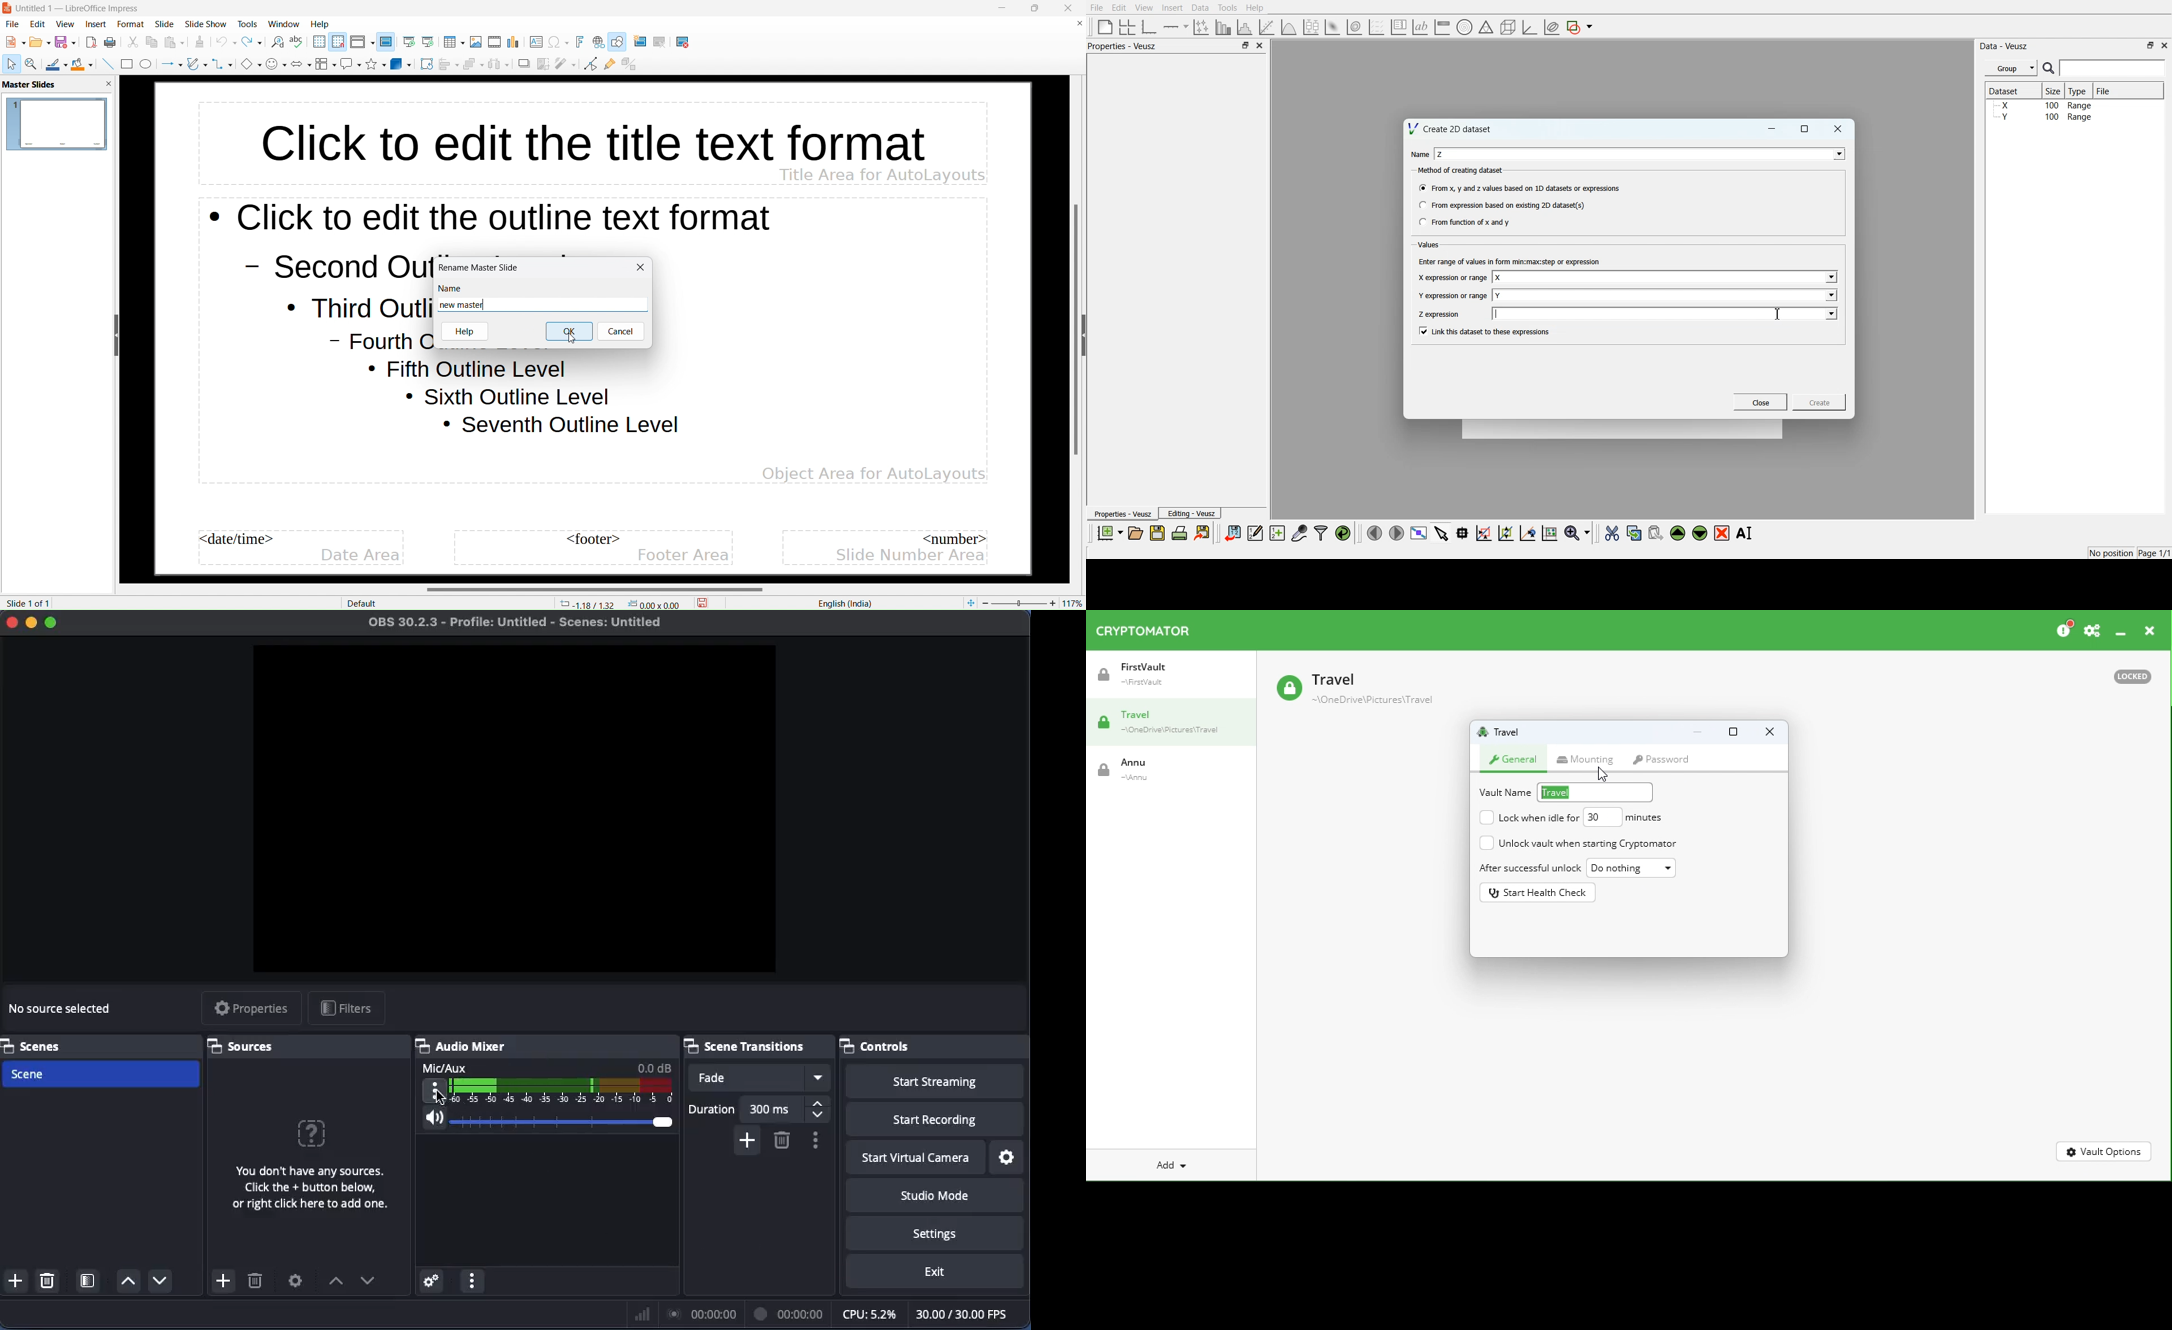  I want to click on insert table, so click(454, 42).